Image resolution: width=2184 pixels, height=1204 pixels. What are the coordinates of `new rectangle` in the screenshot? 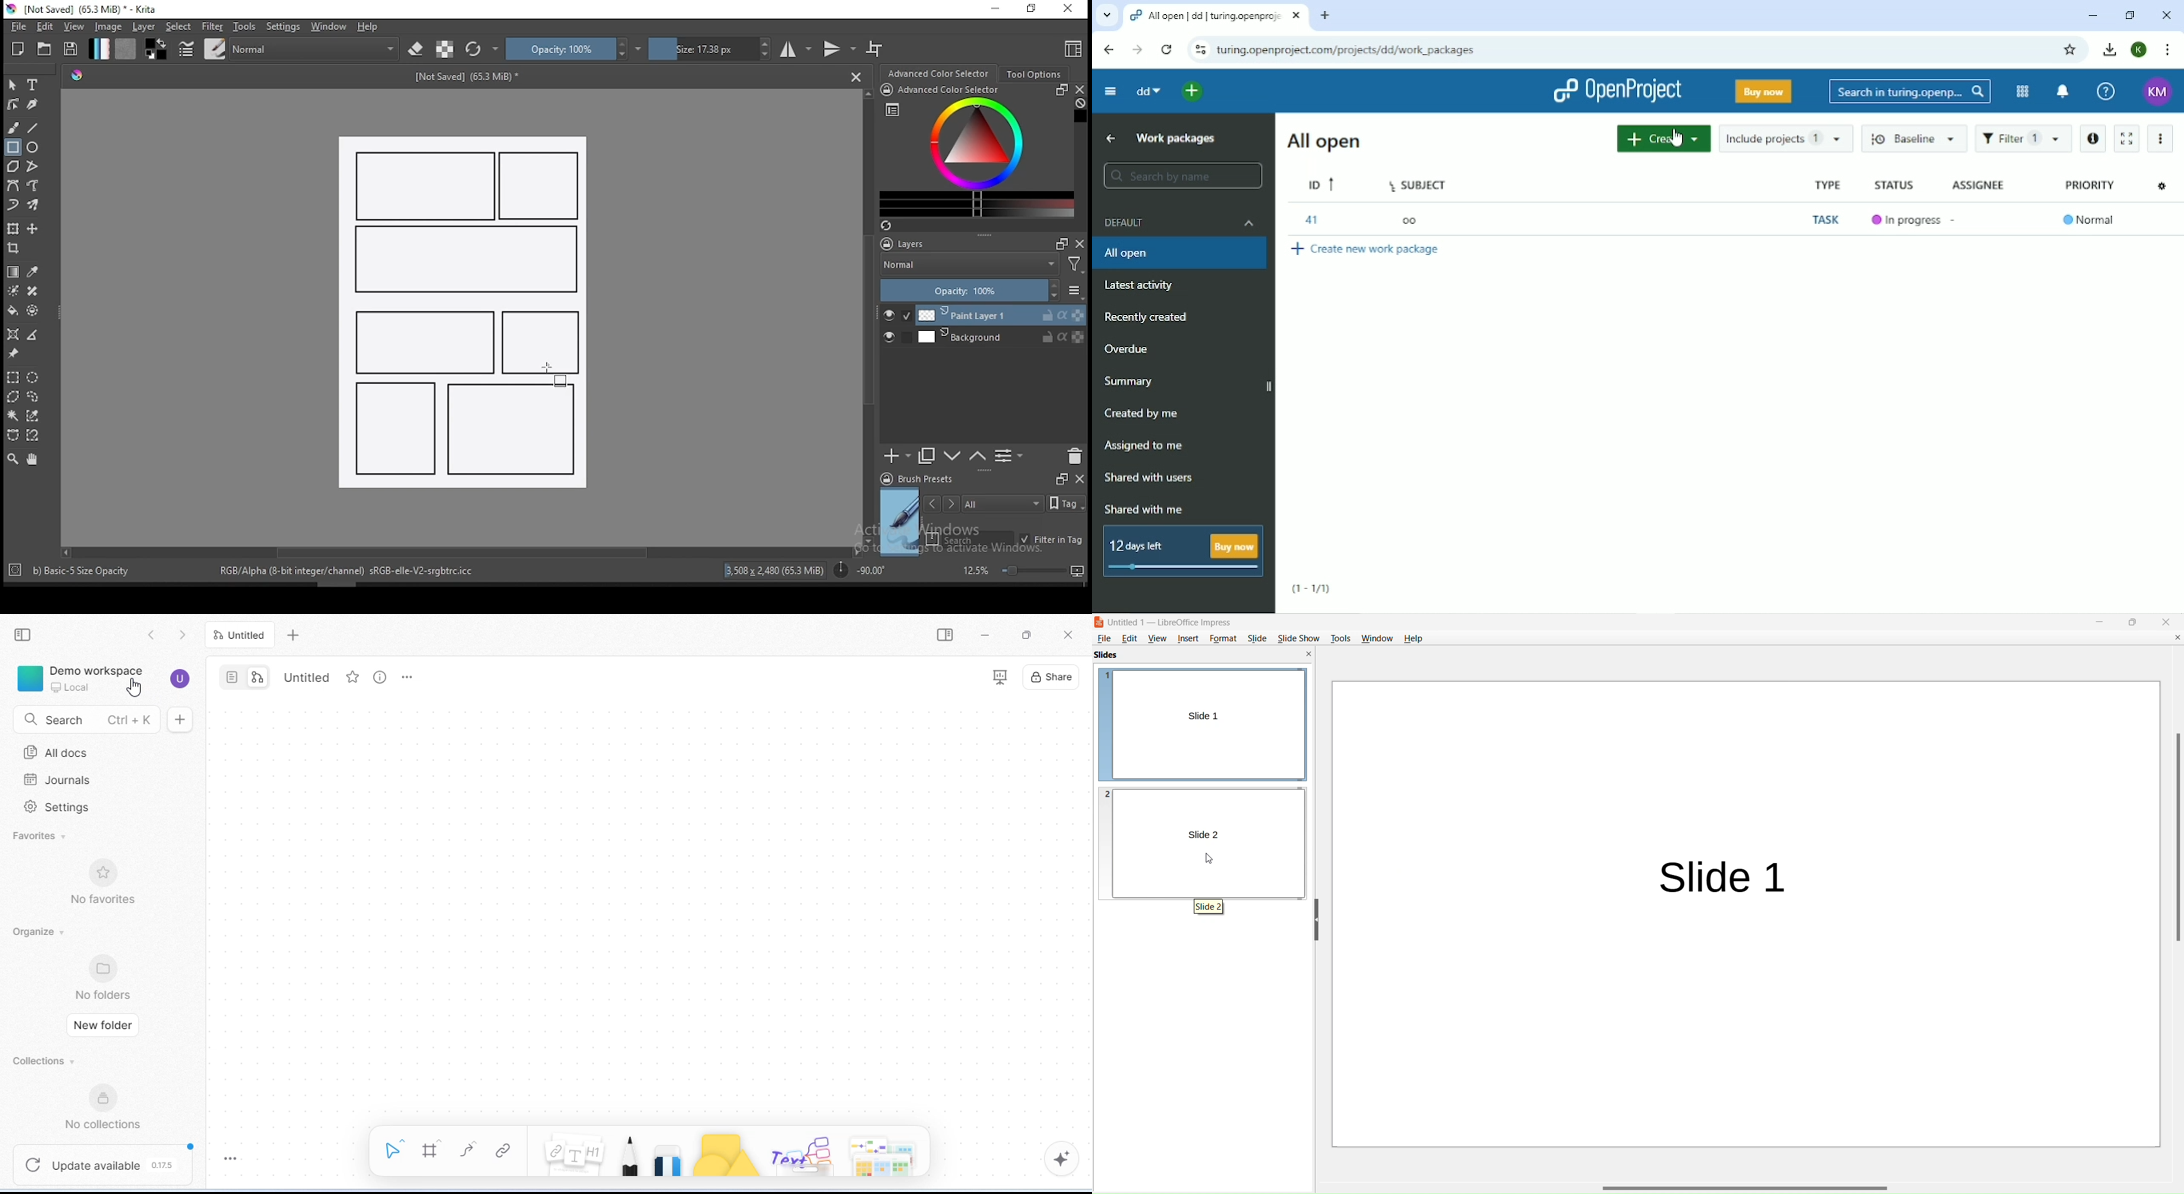 It's located at (542, 187).